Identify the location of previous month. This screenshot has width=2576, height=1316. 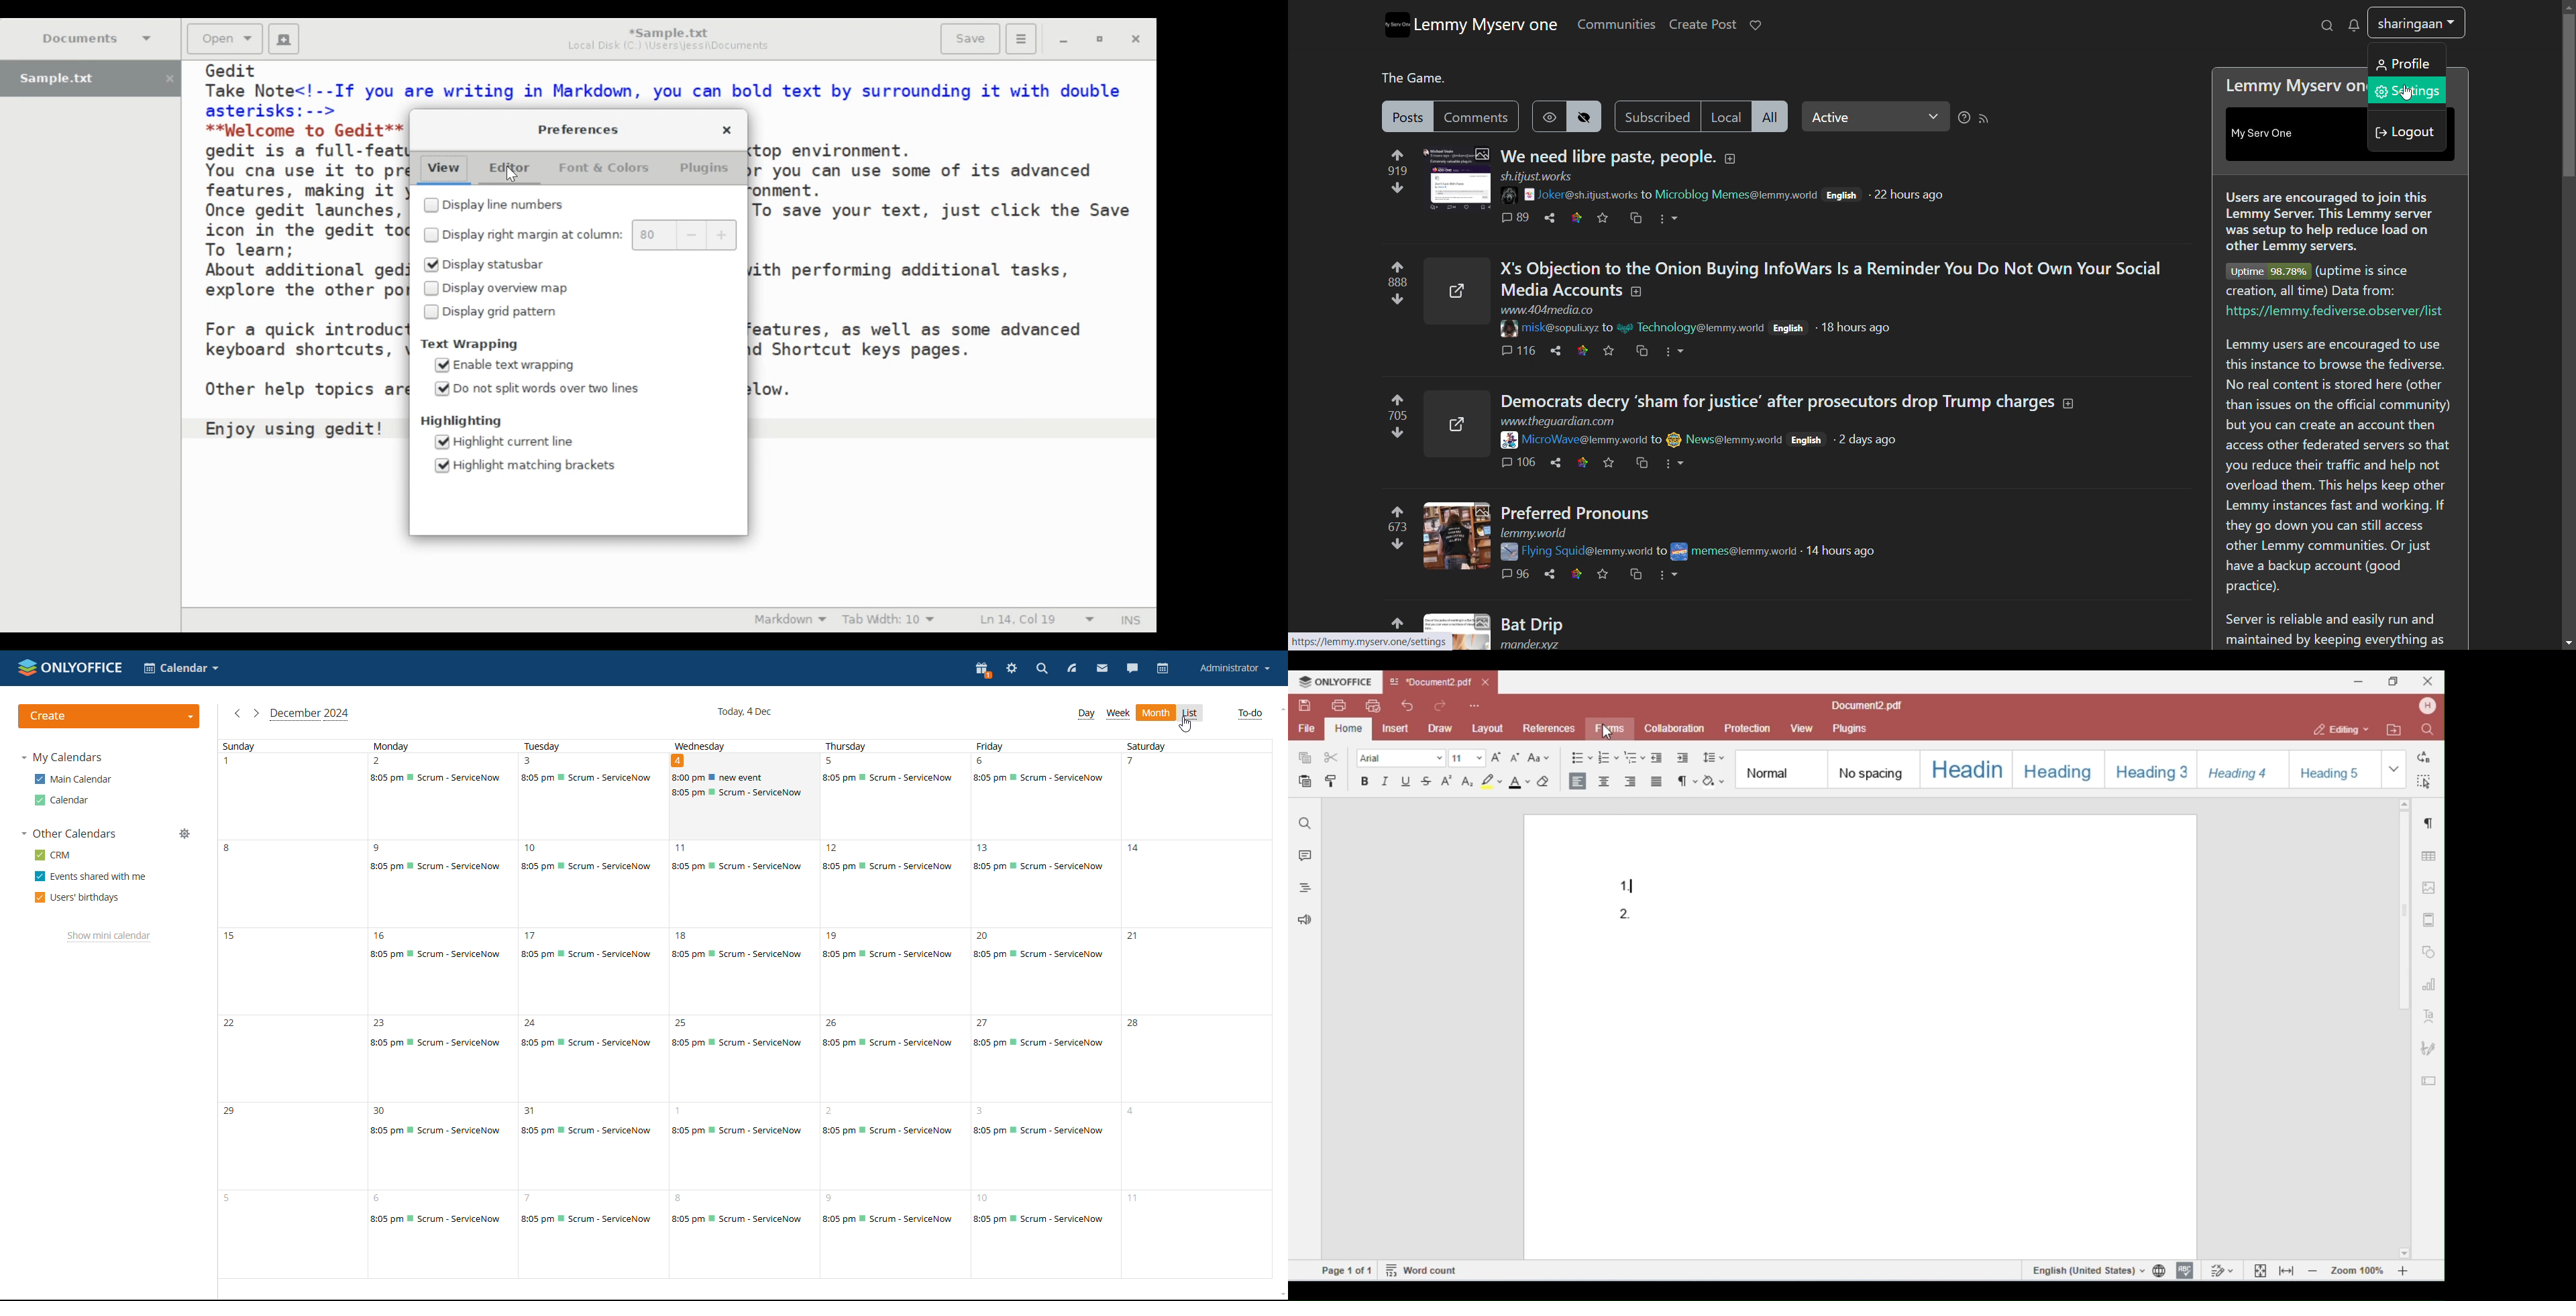
(256, 714).